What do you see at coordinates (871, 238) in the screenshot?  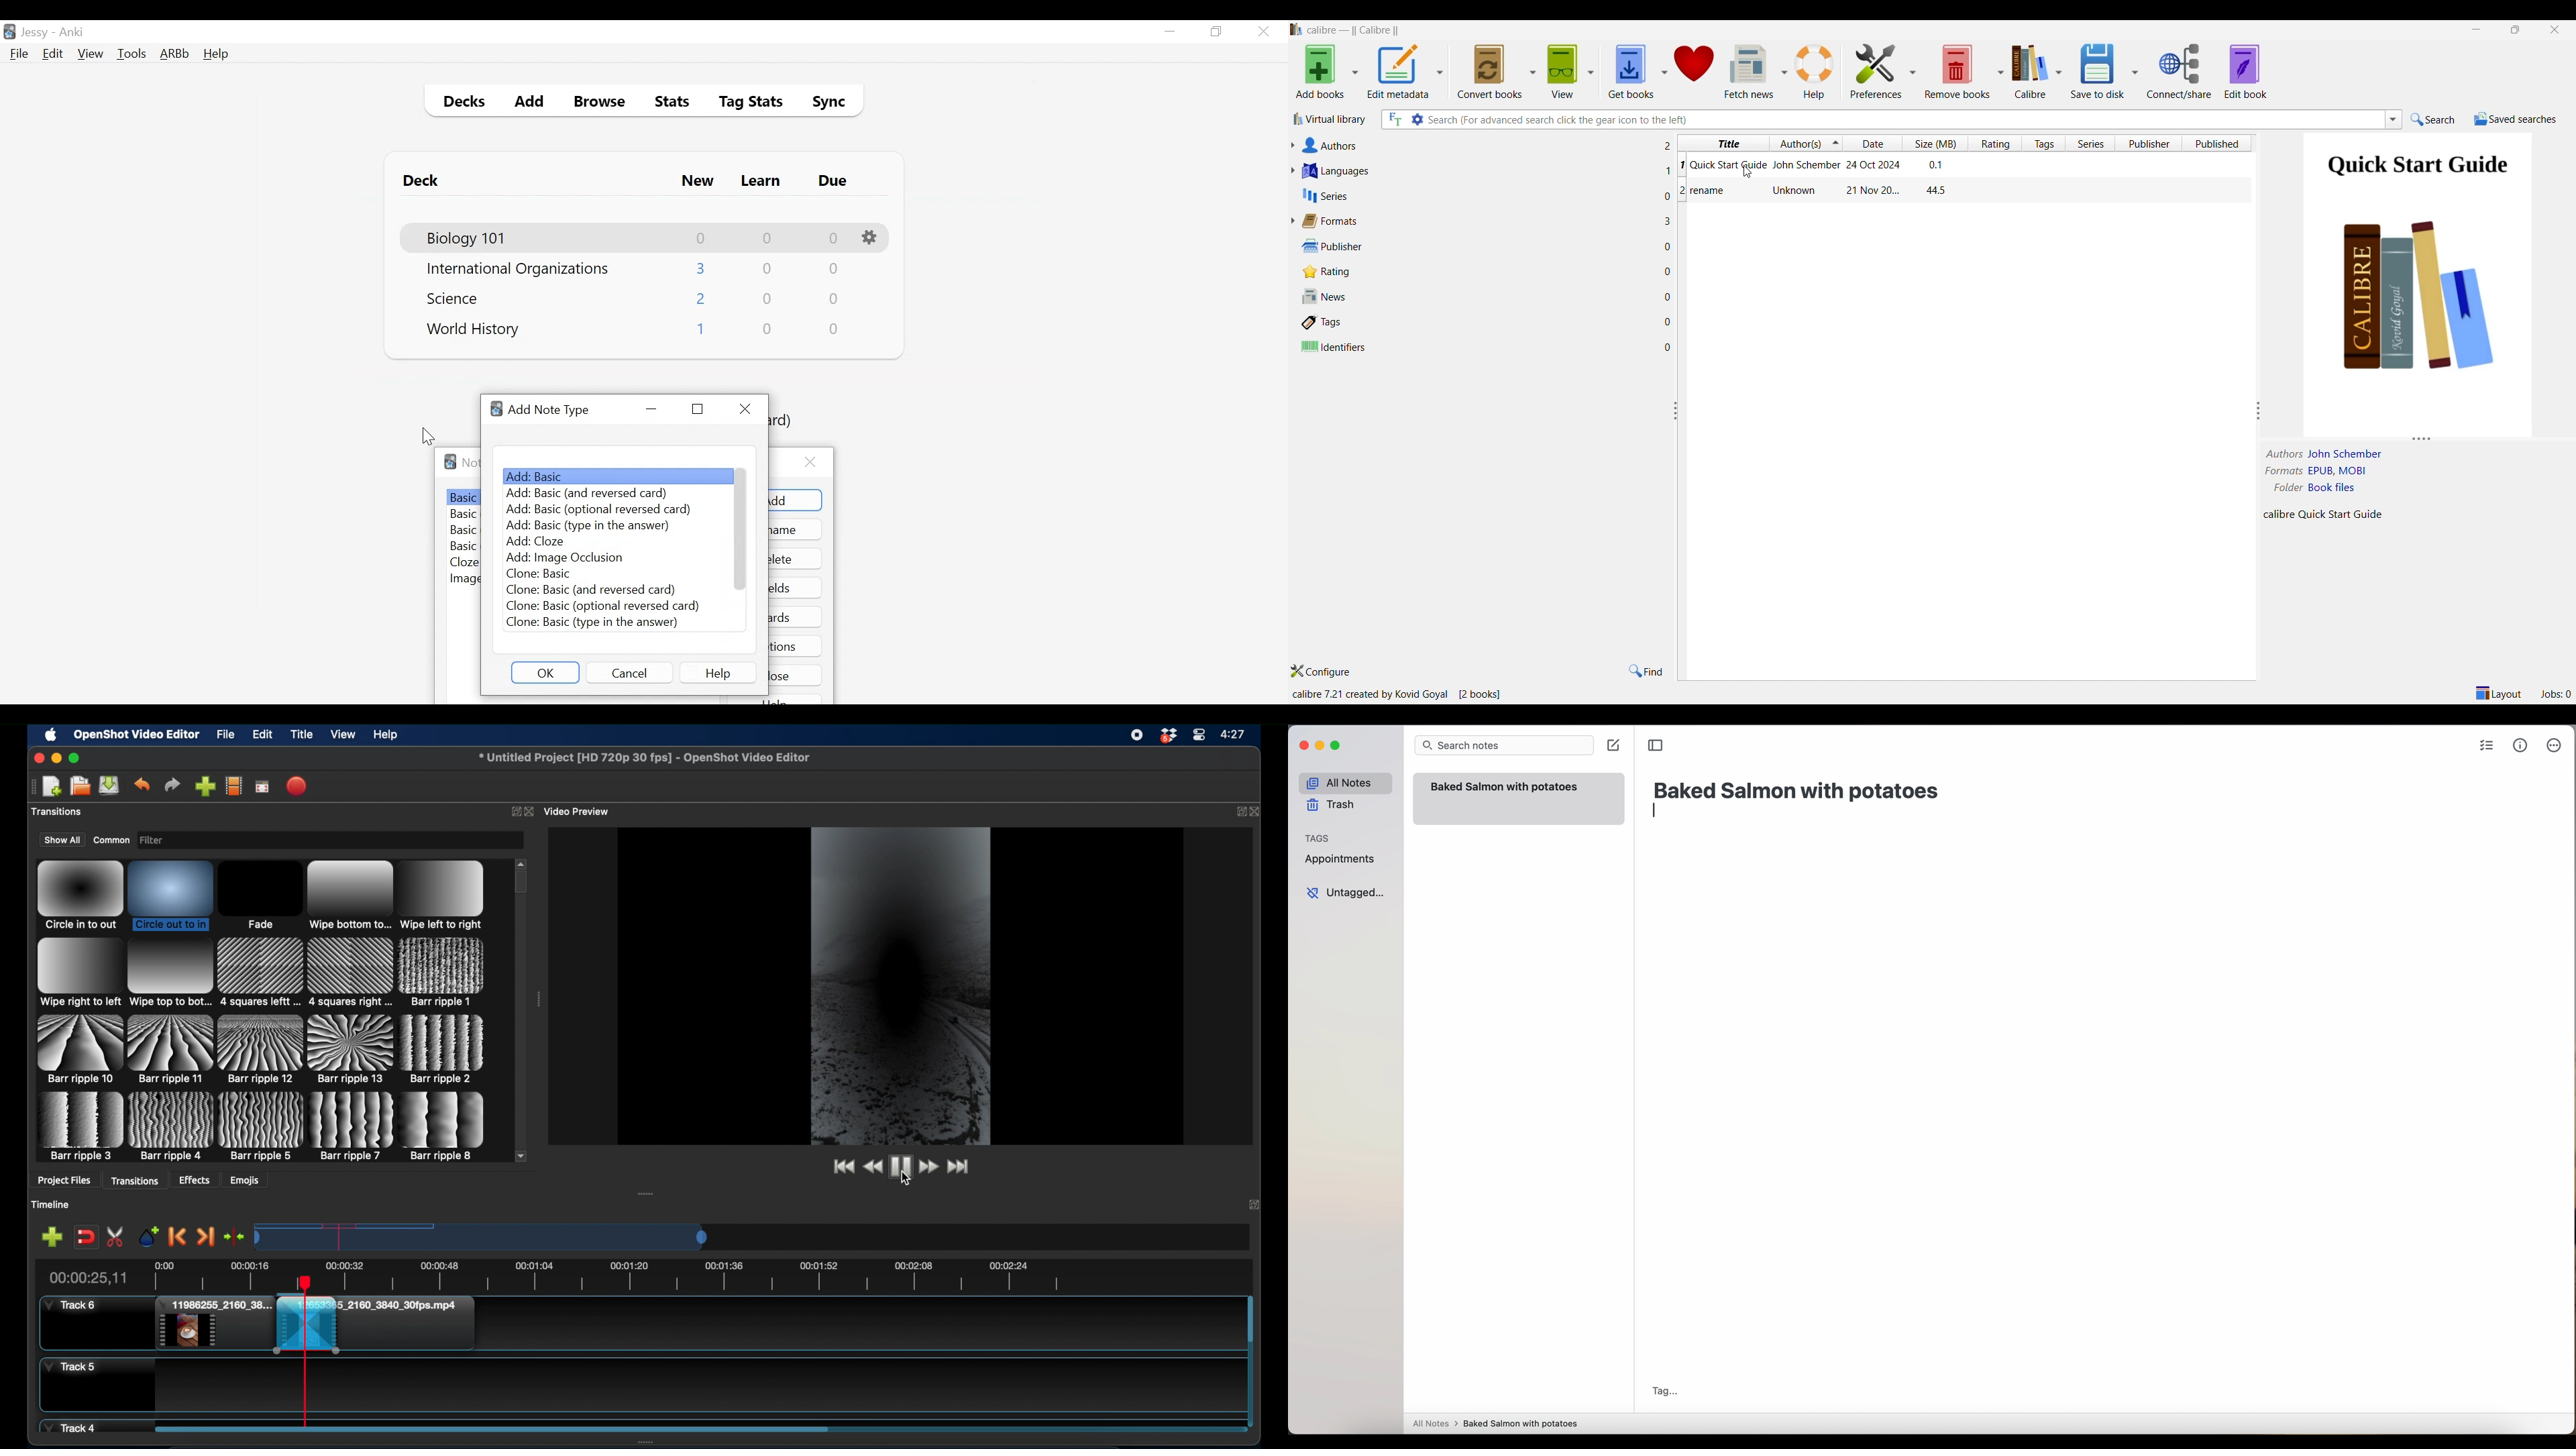 I see `Options` at bounding box center [871, 238].